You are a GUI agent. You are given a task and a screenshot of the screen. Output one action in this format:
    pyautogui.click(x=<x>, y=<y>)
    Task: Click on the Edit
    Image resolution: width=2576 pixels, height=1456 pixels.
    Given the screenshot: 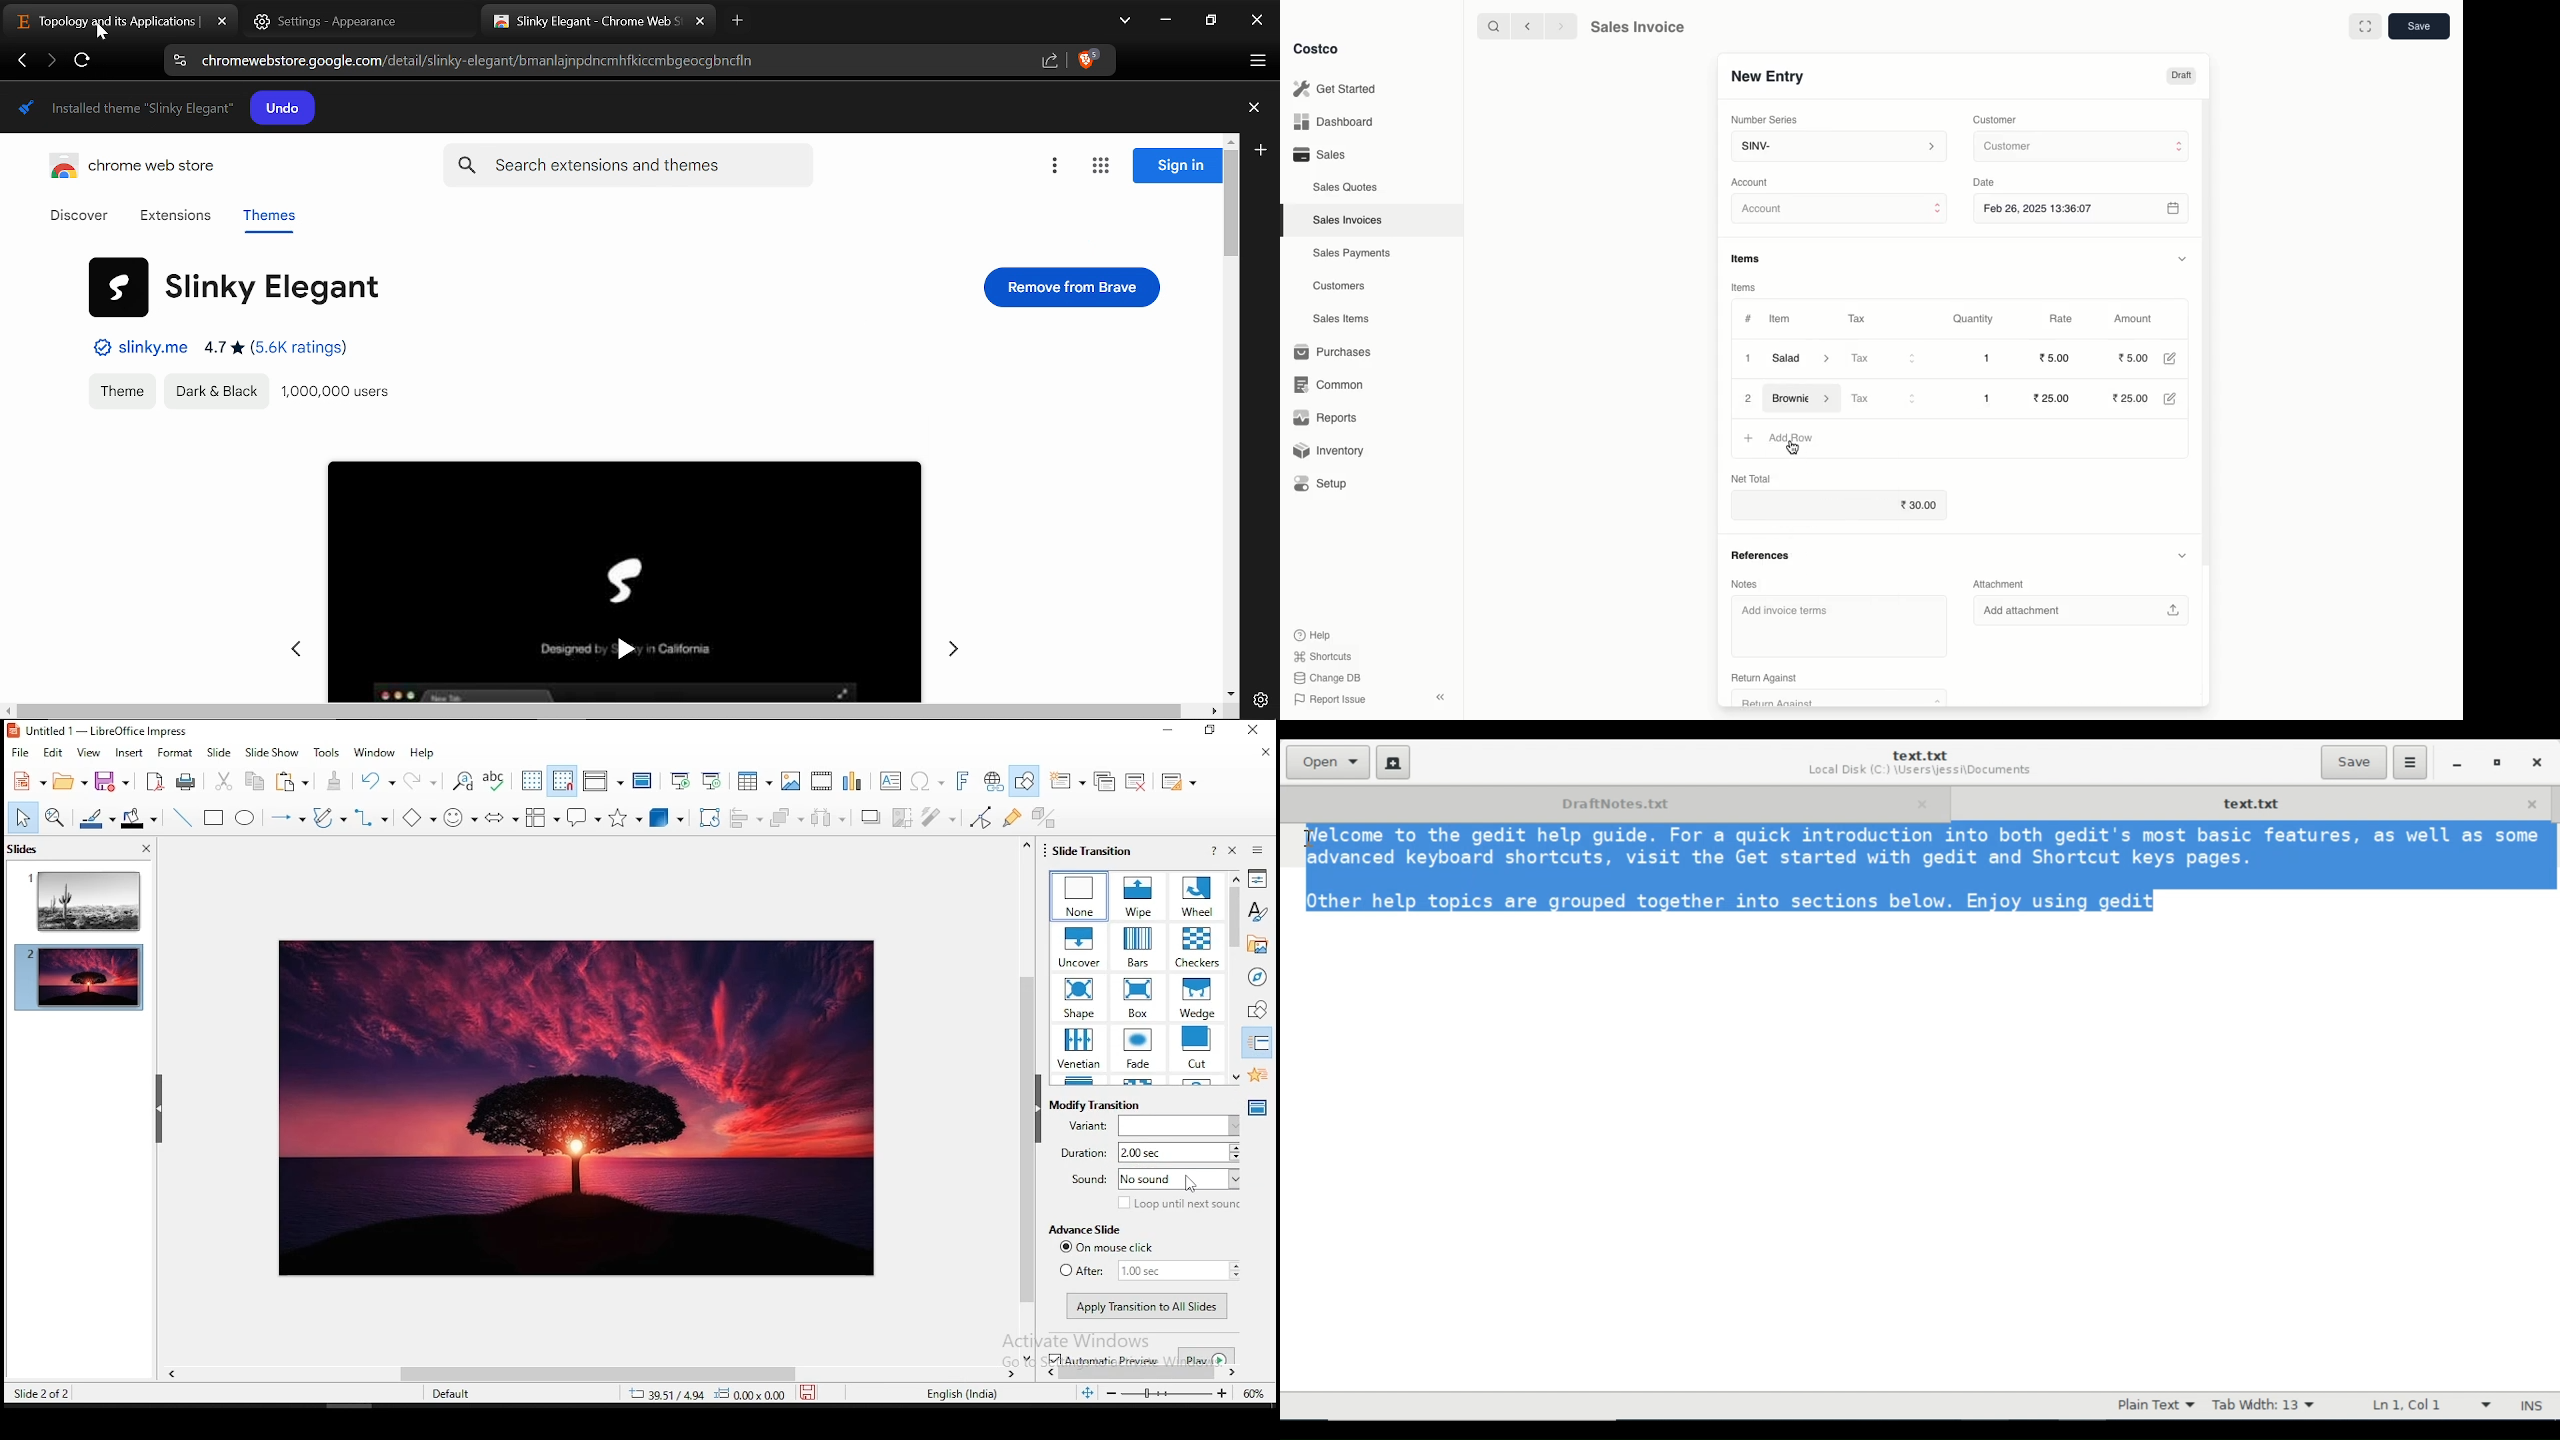 What is the action you would take?
    pyautogui.click(x=2169, y=358)
    